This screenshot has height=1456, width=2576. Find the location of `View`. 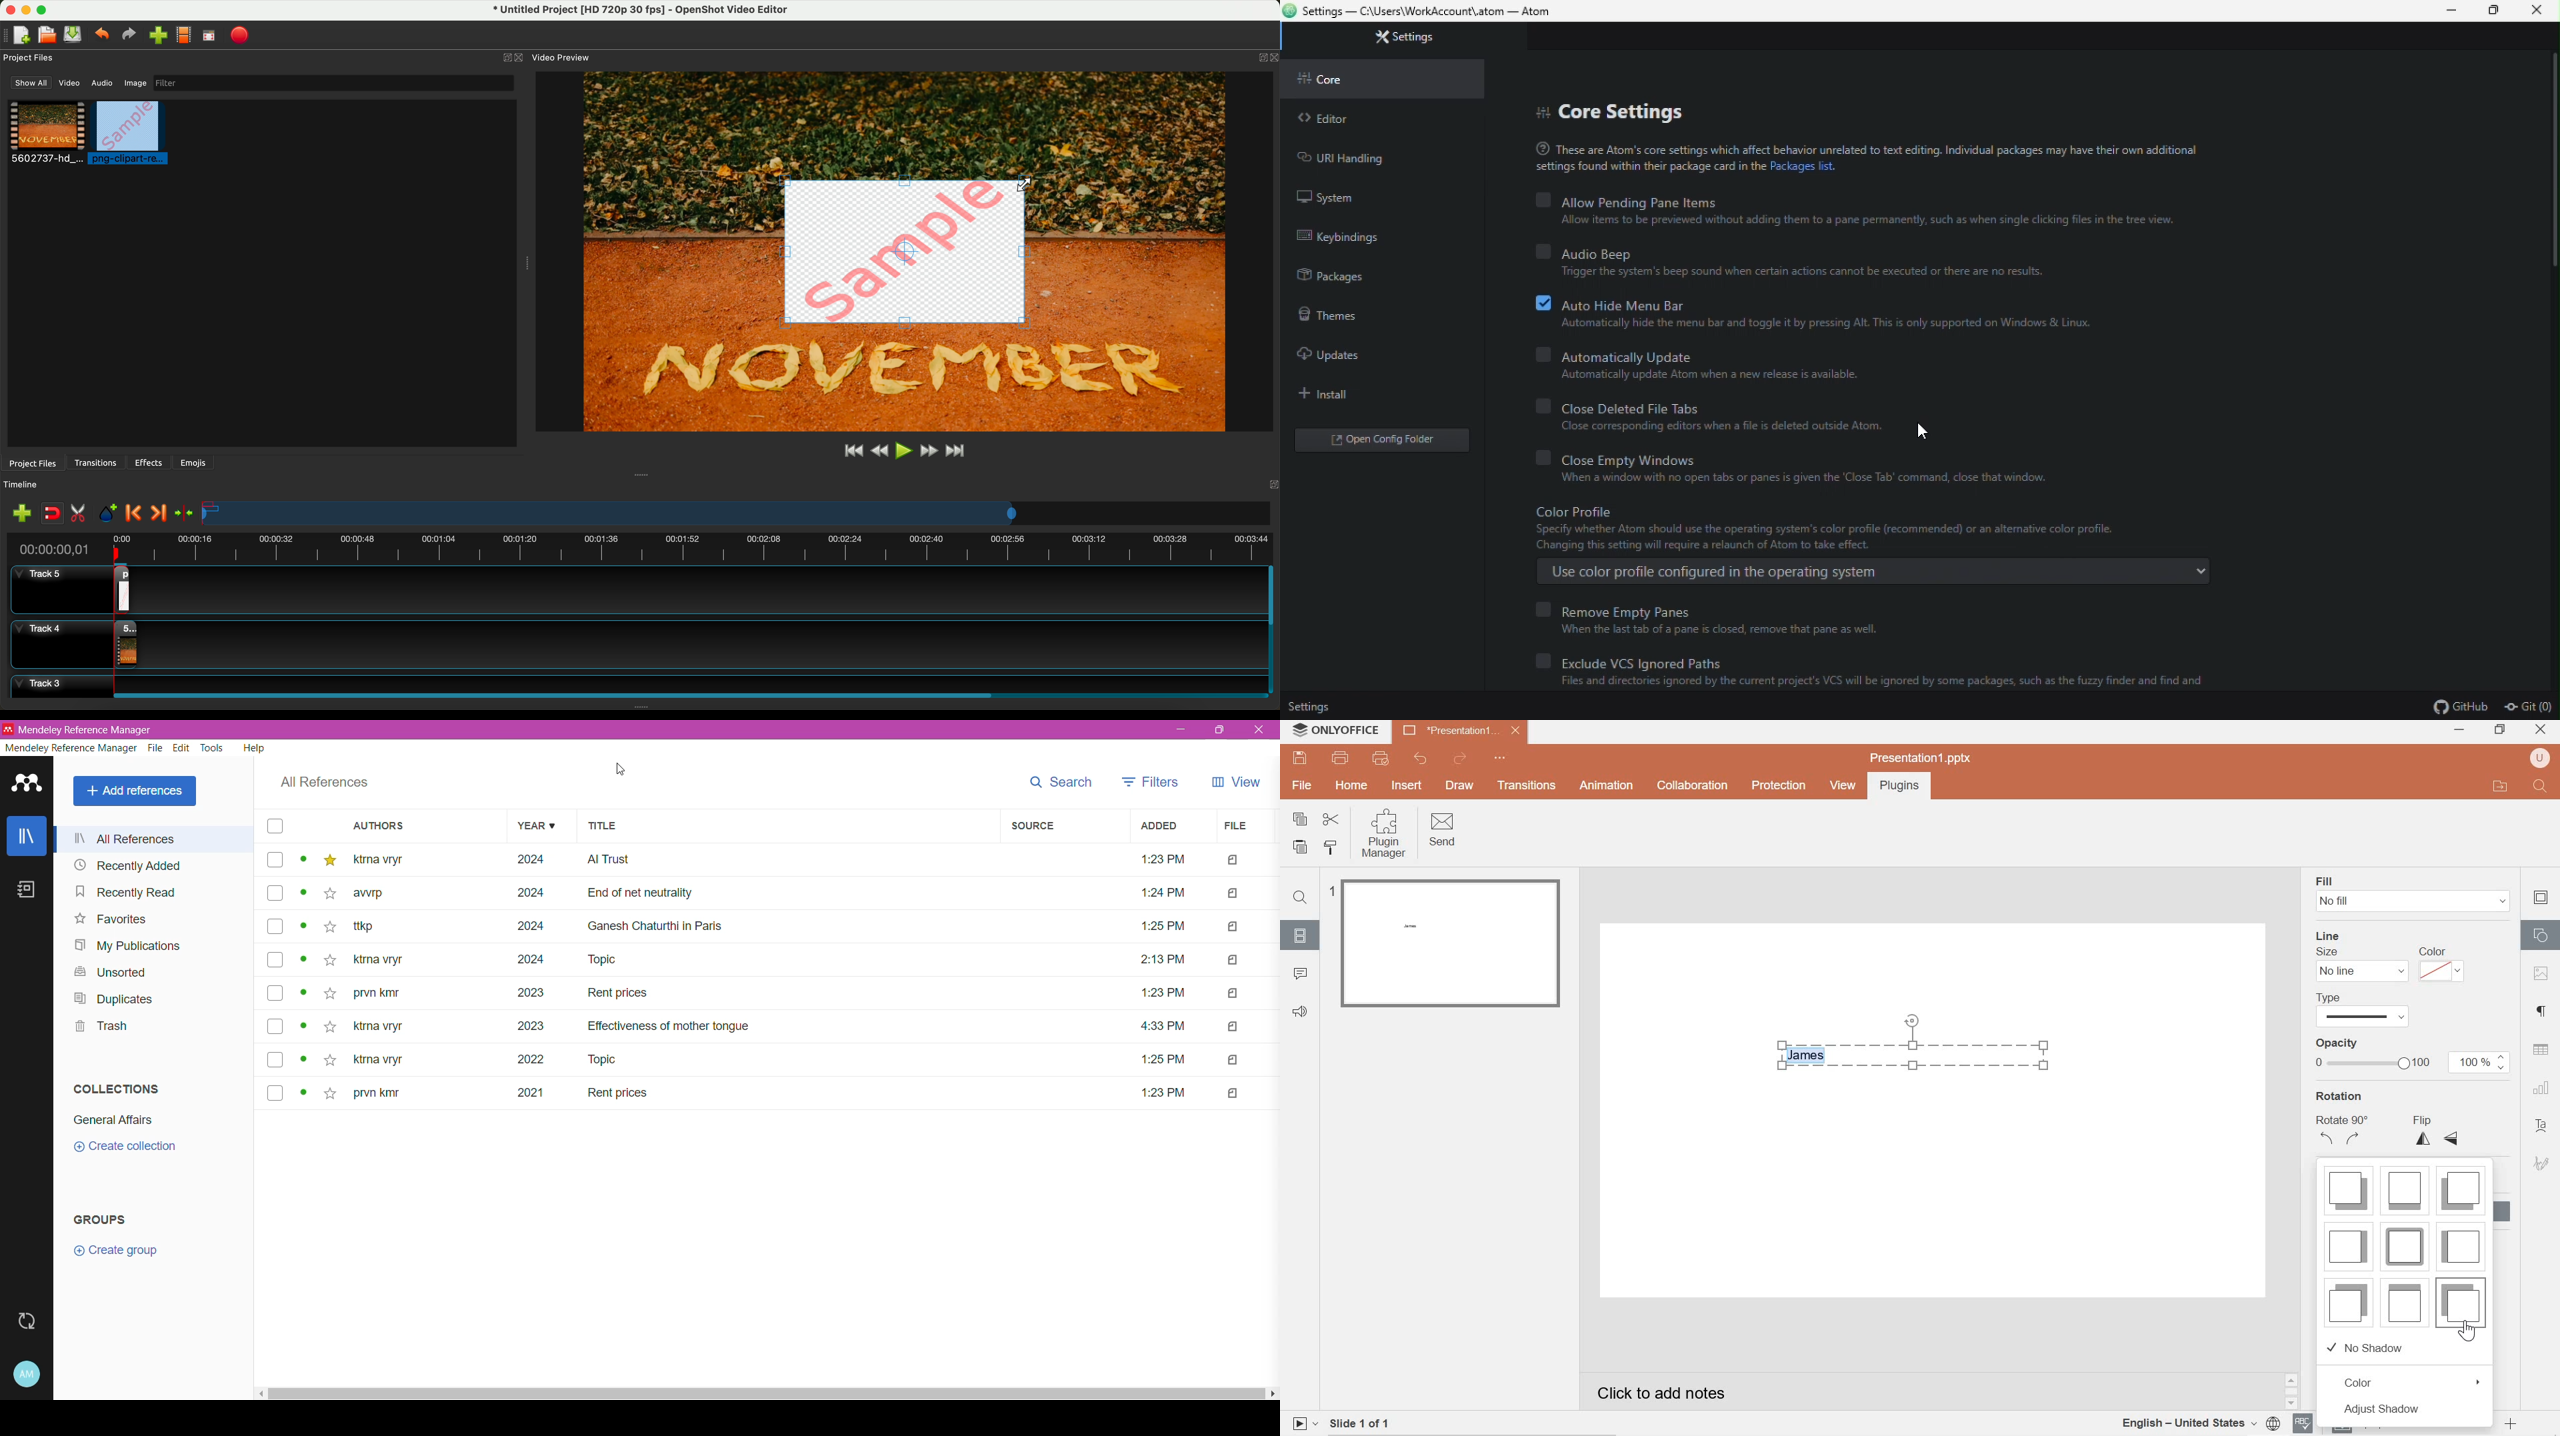

View is located at coordinates (1235, 782).